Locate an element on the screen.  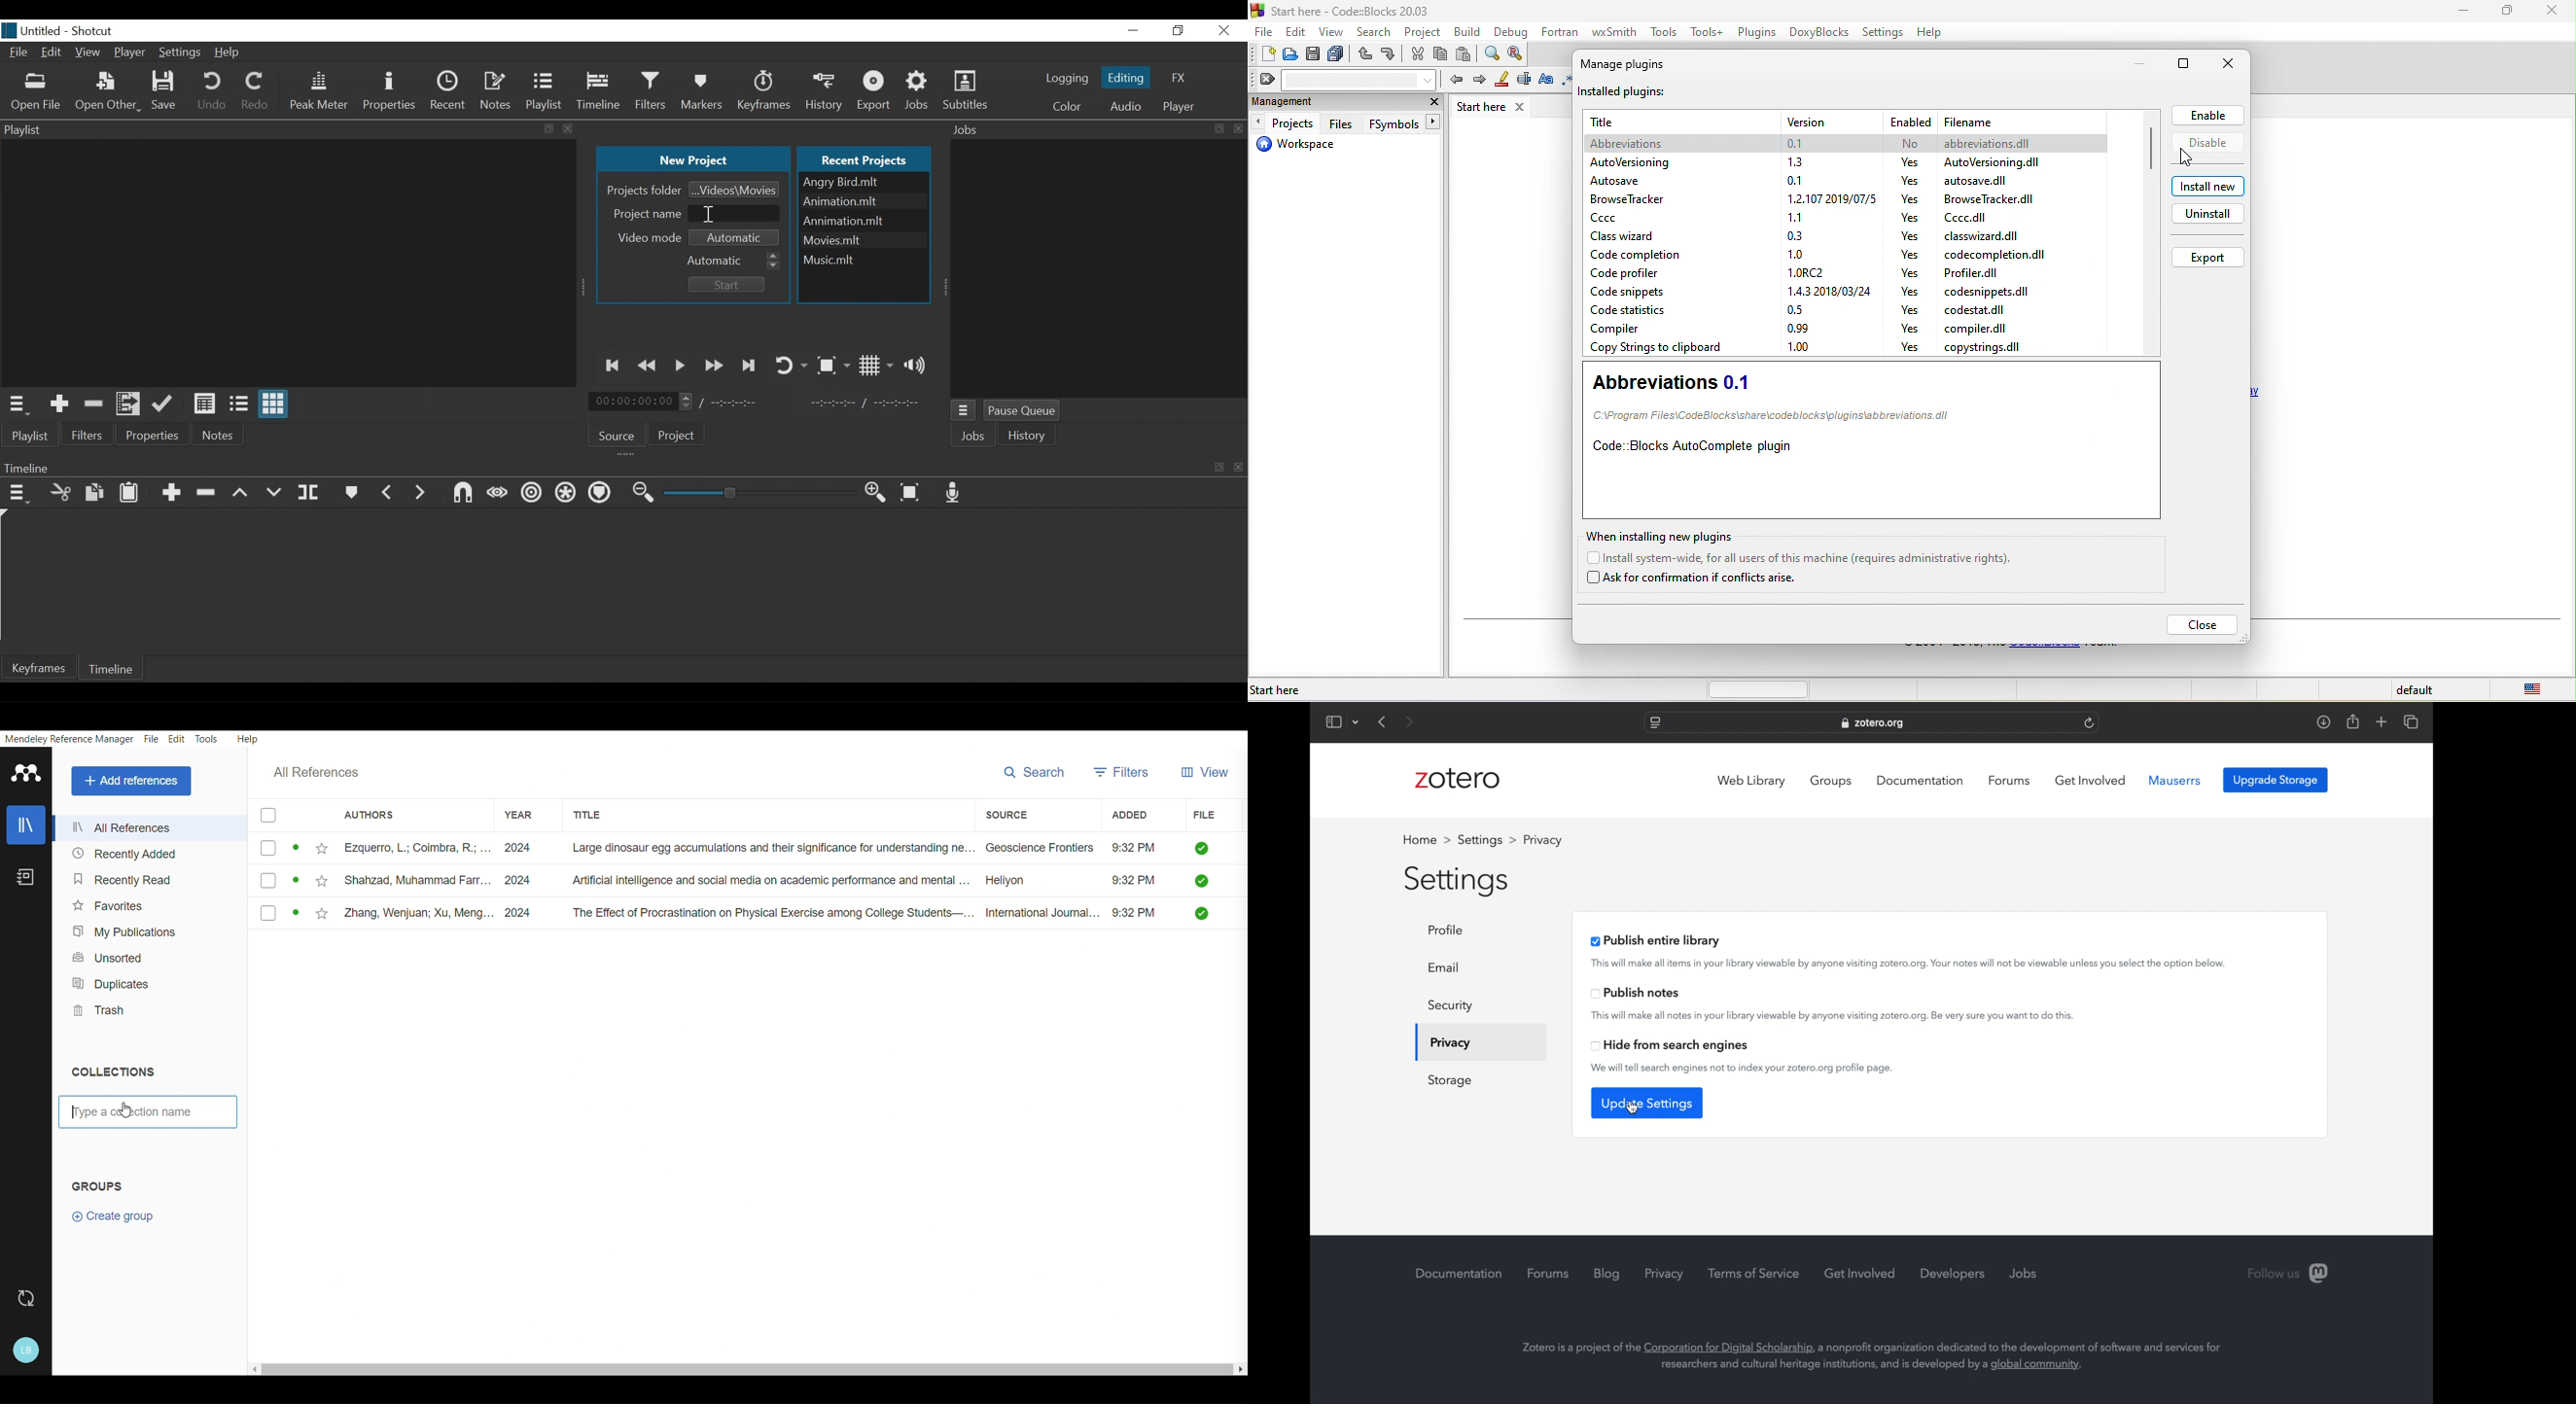
Source is located at coordinates (618, 434).